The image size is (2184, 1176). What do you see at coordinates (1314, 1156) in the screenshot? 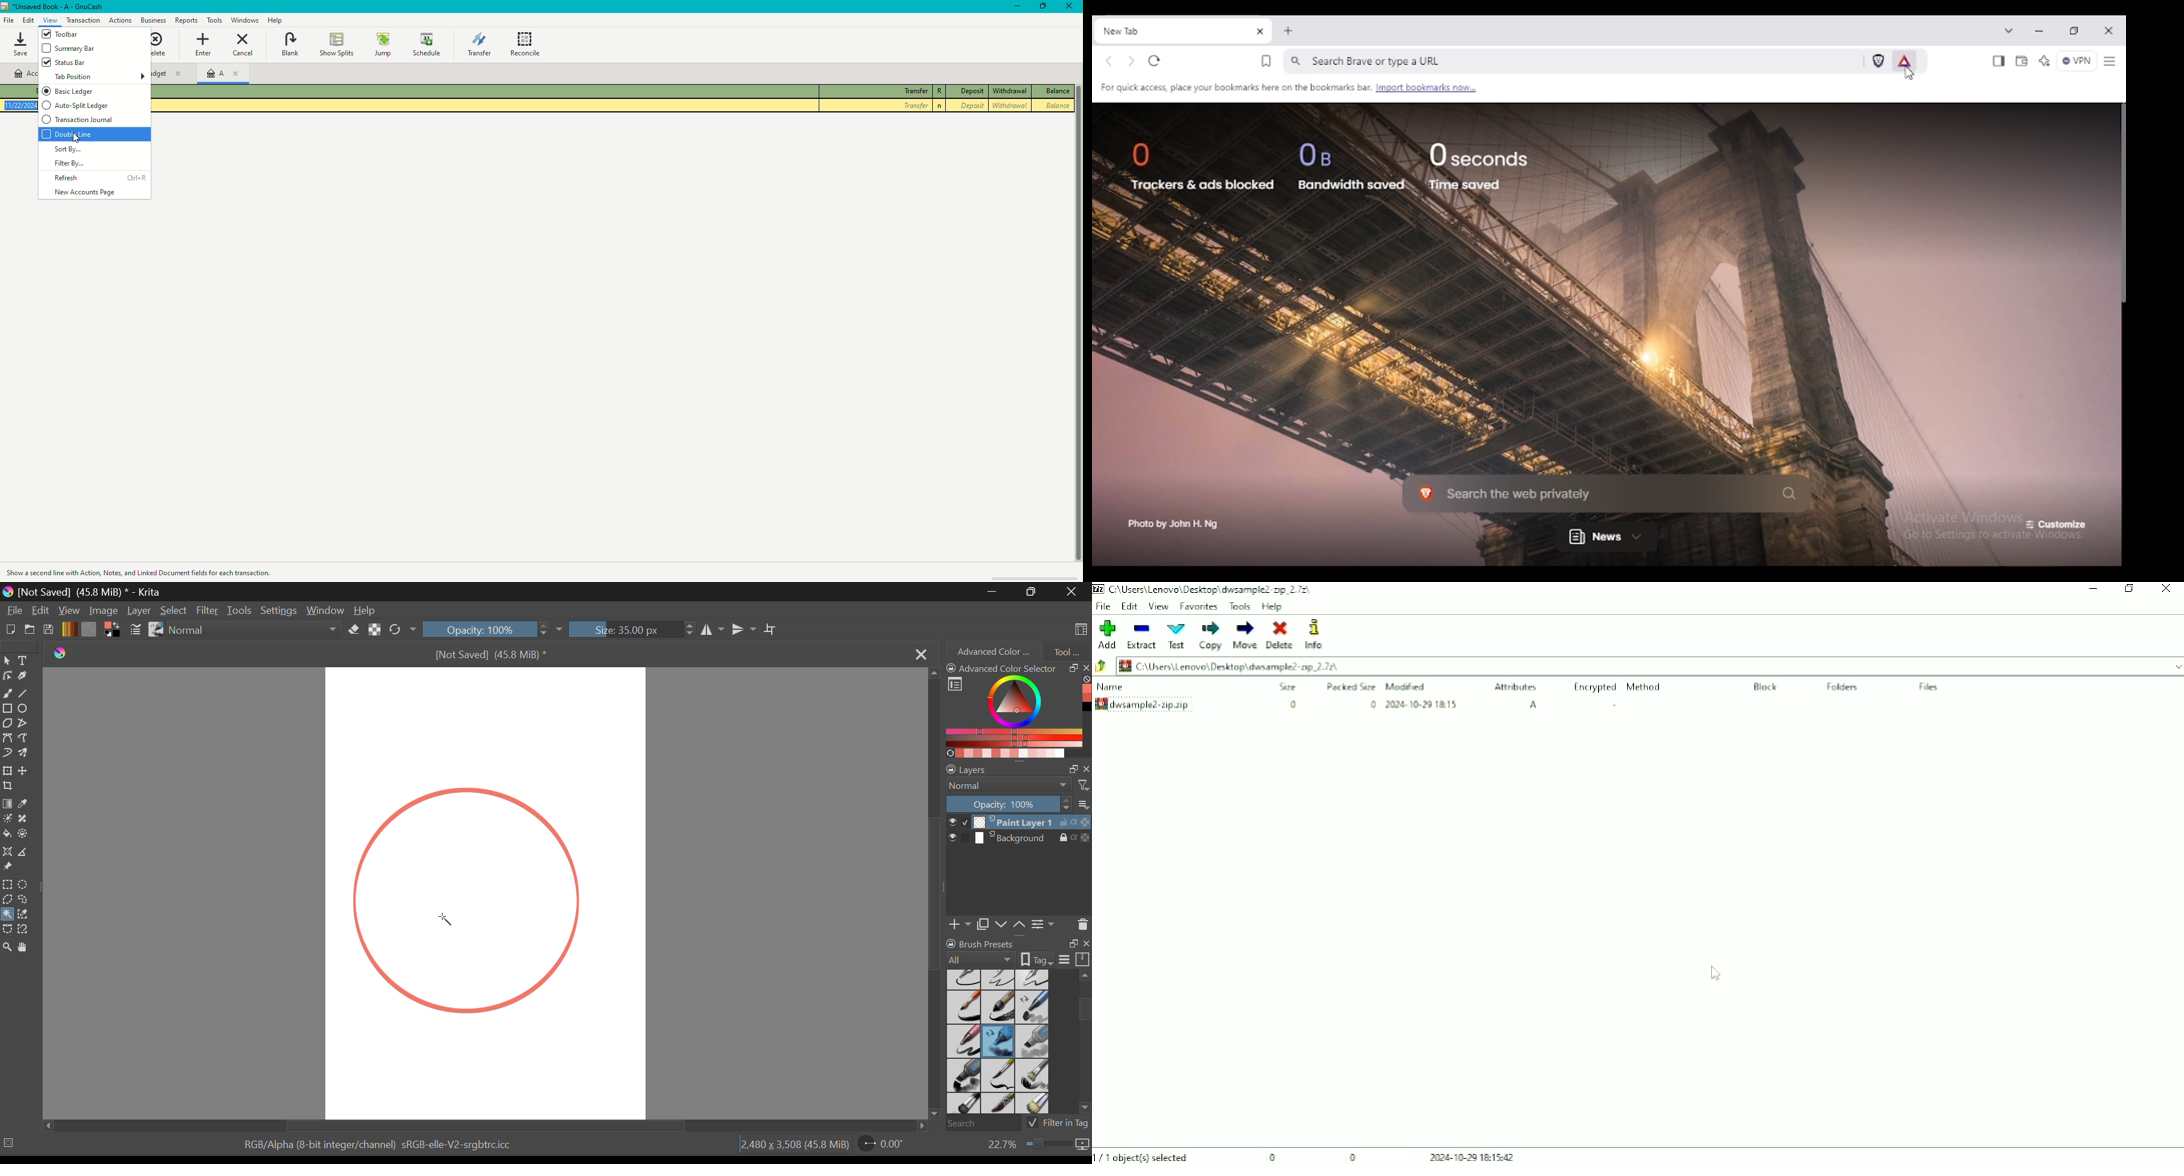
I see `0     0` at bounding box center [1314, 1156].